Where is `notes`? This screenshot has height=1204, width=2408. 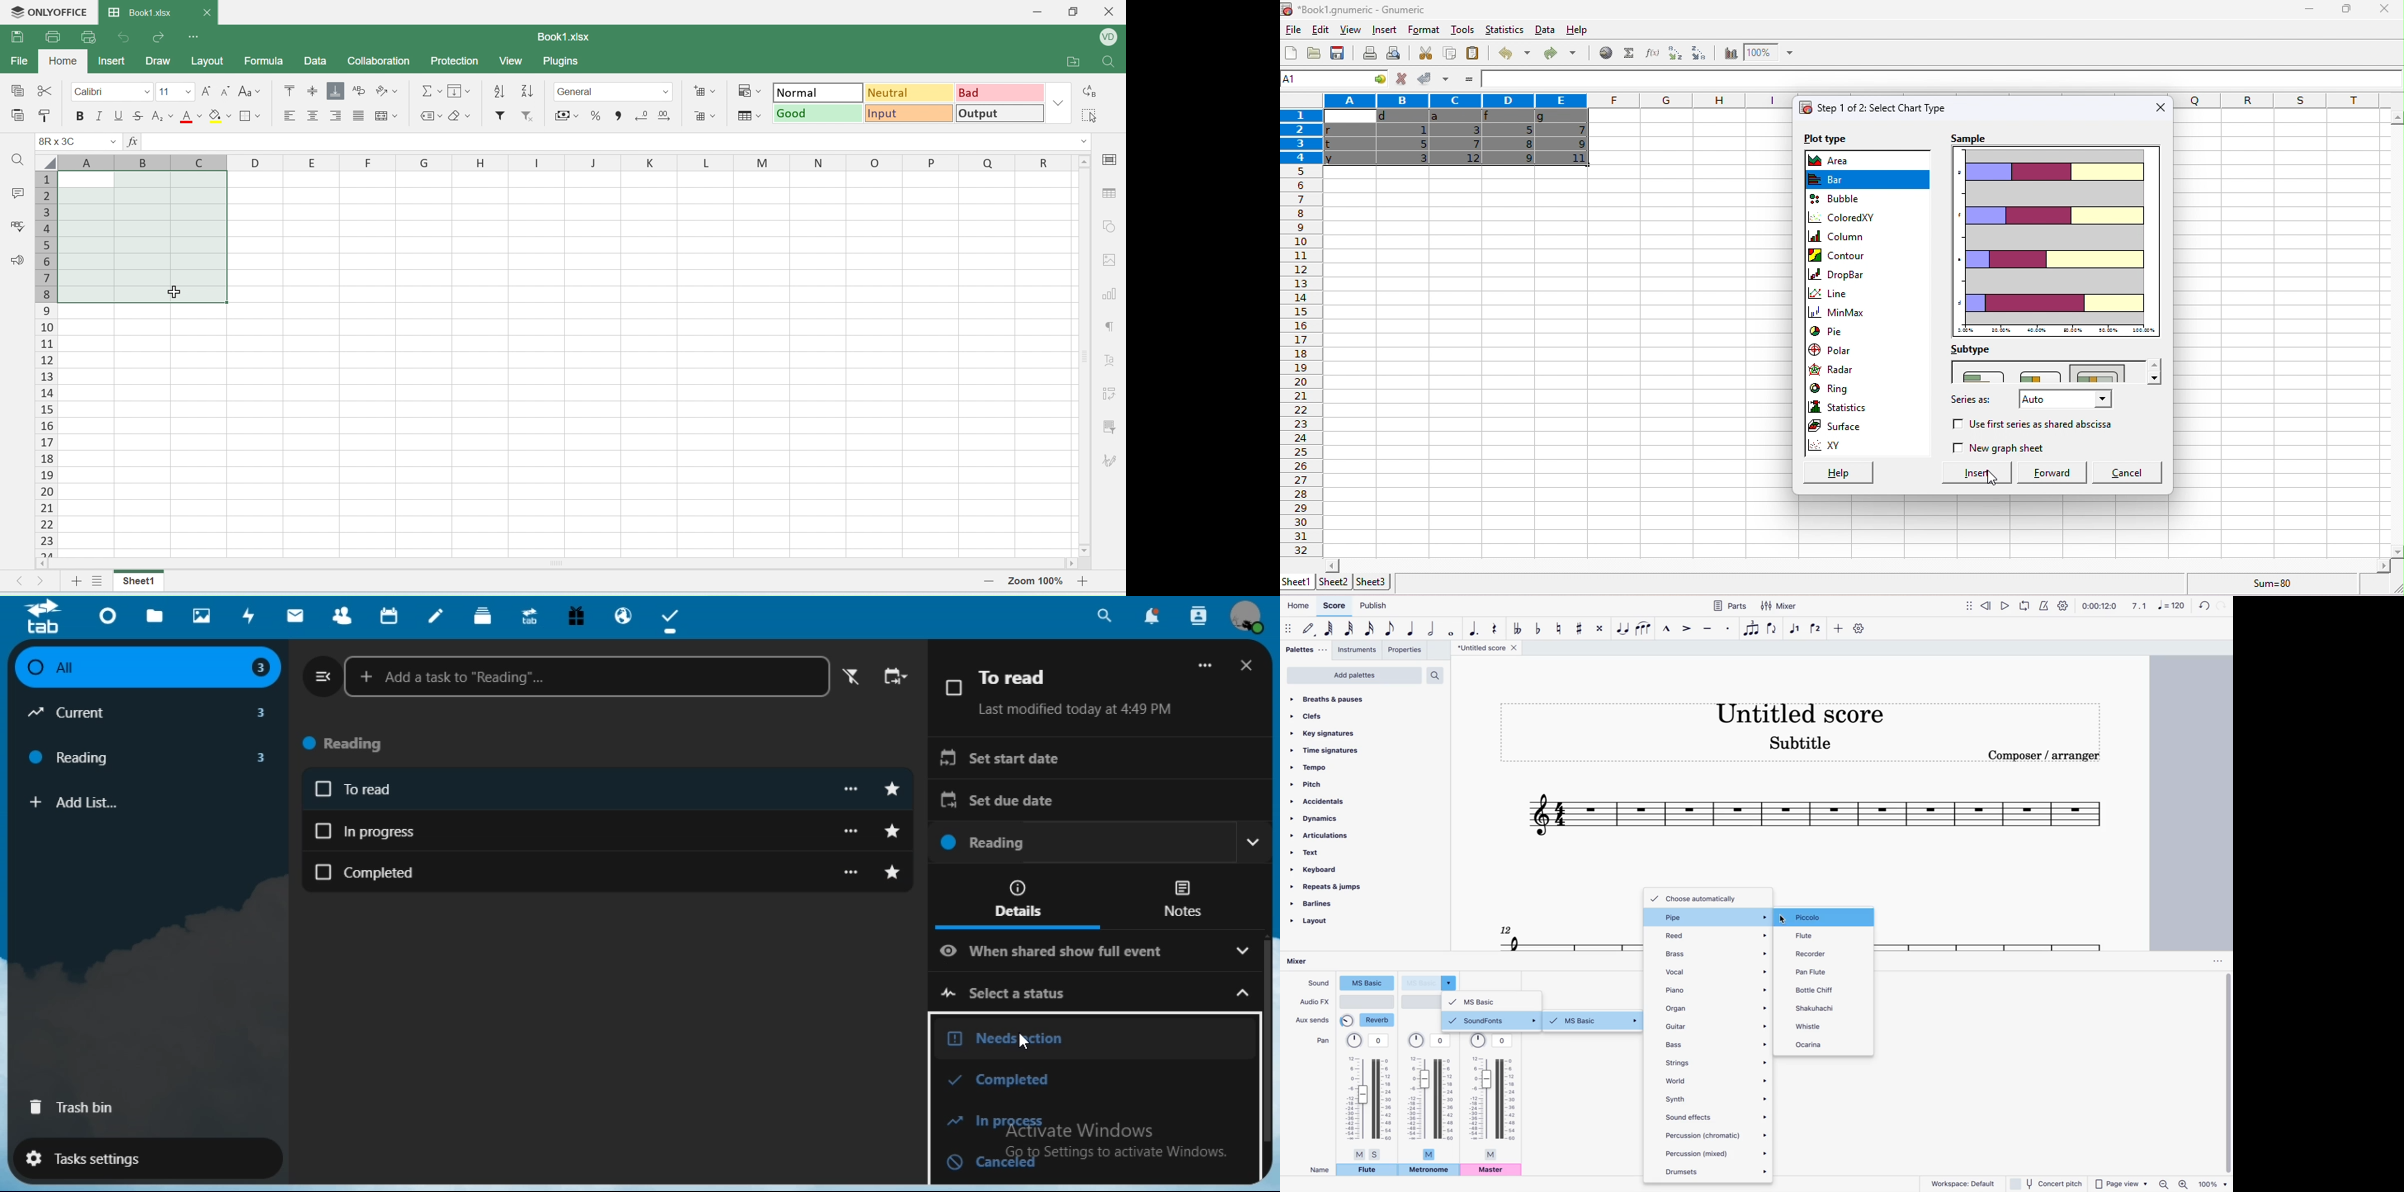 notes is located at coordinates (1180, 898).